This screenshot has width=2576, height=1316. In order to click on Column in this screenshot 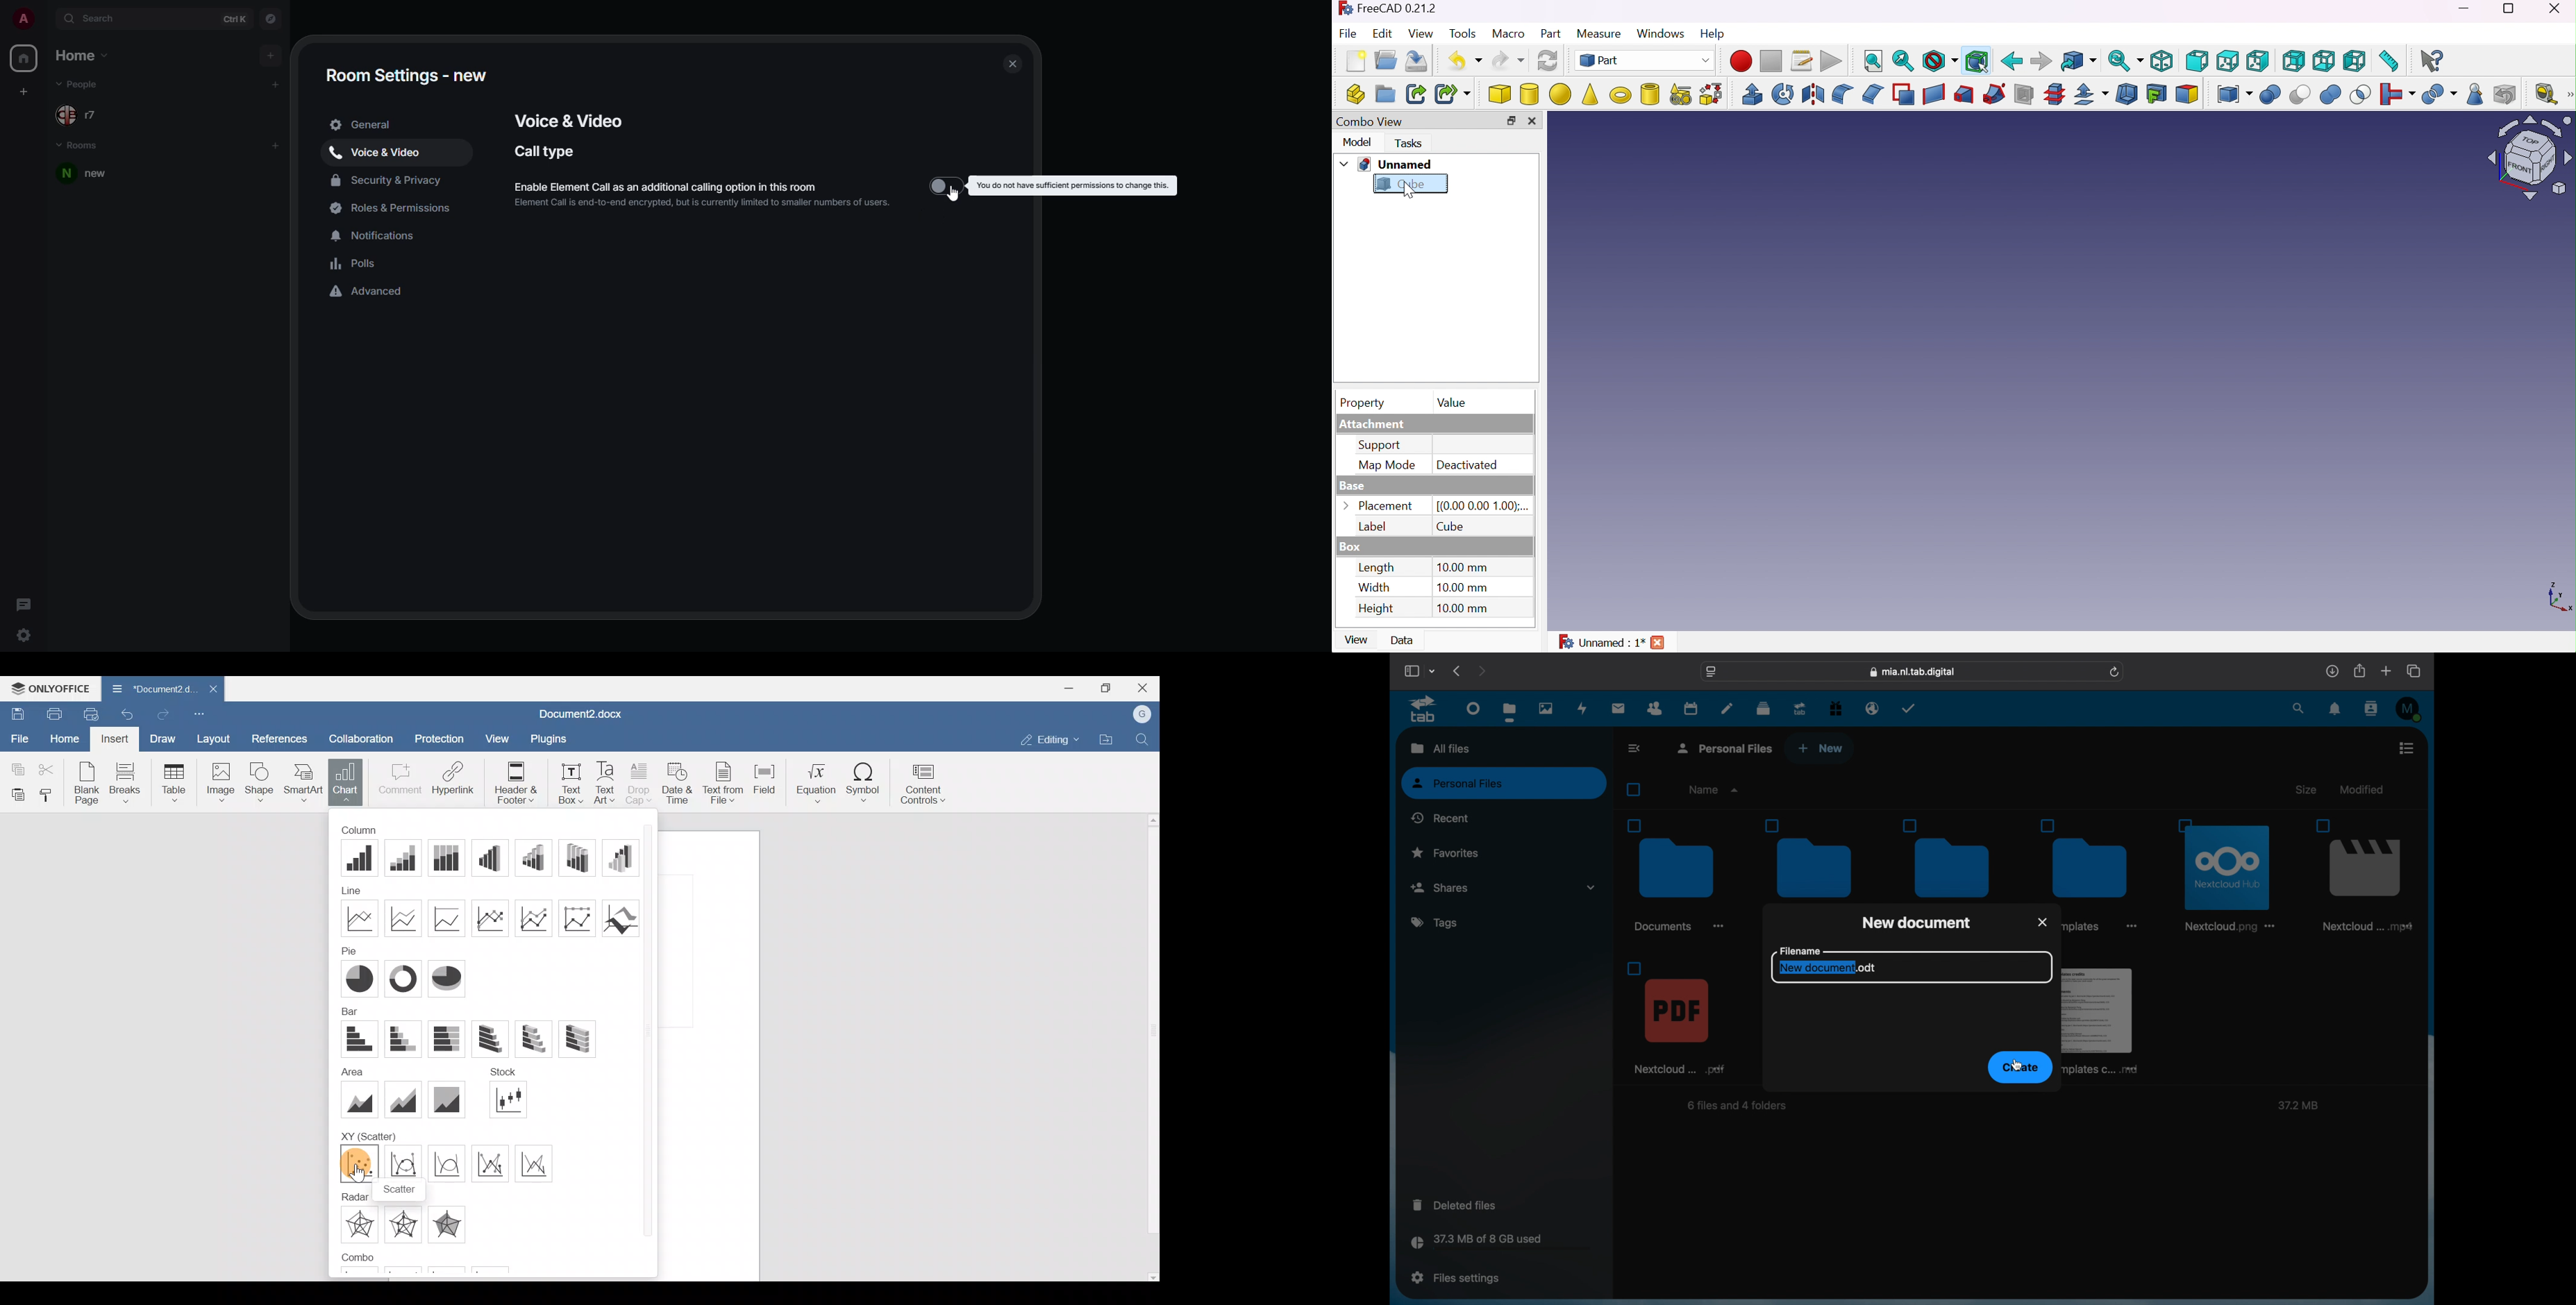, I will do `click(369, 831)`.